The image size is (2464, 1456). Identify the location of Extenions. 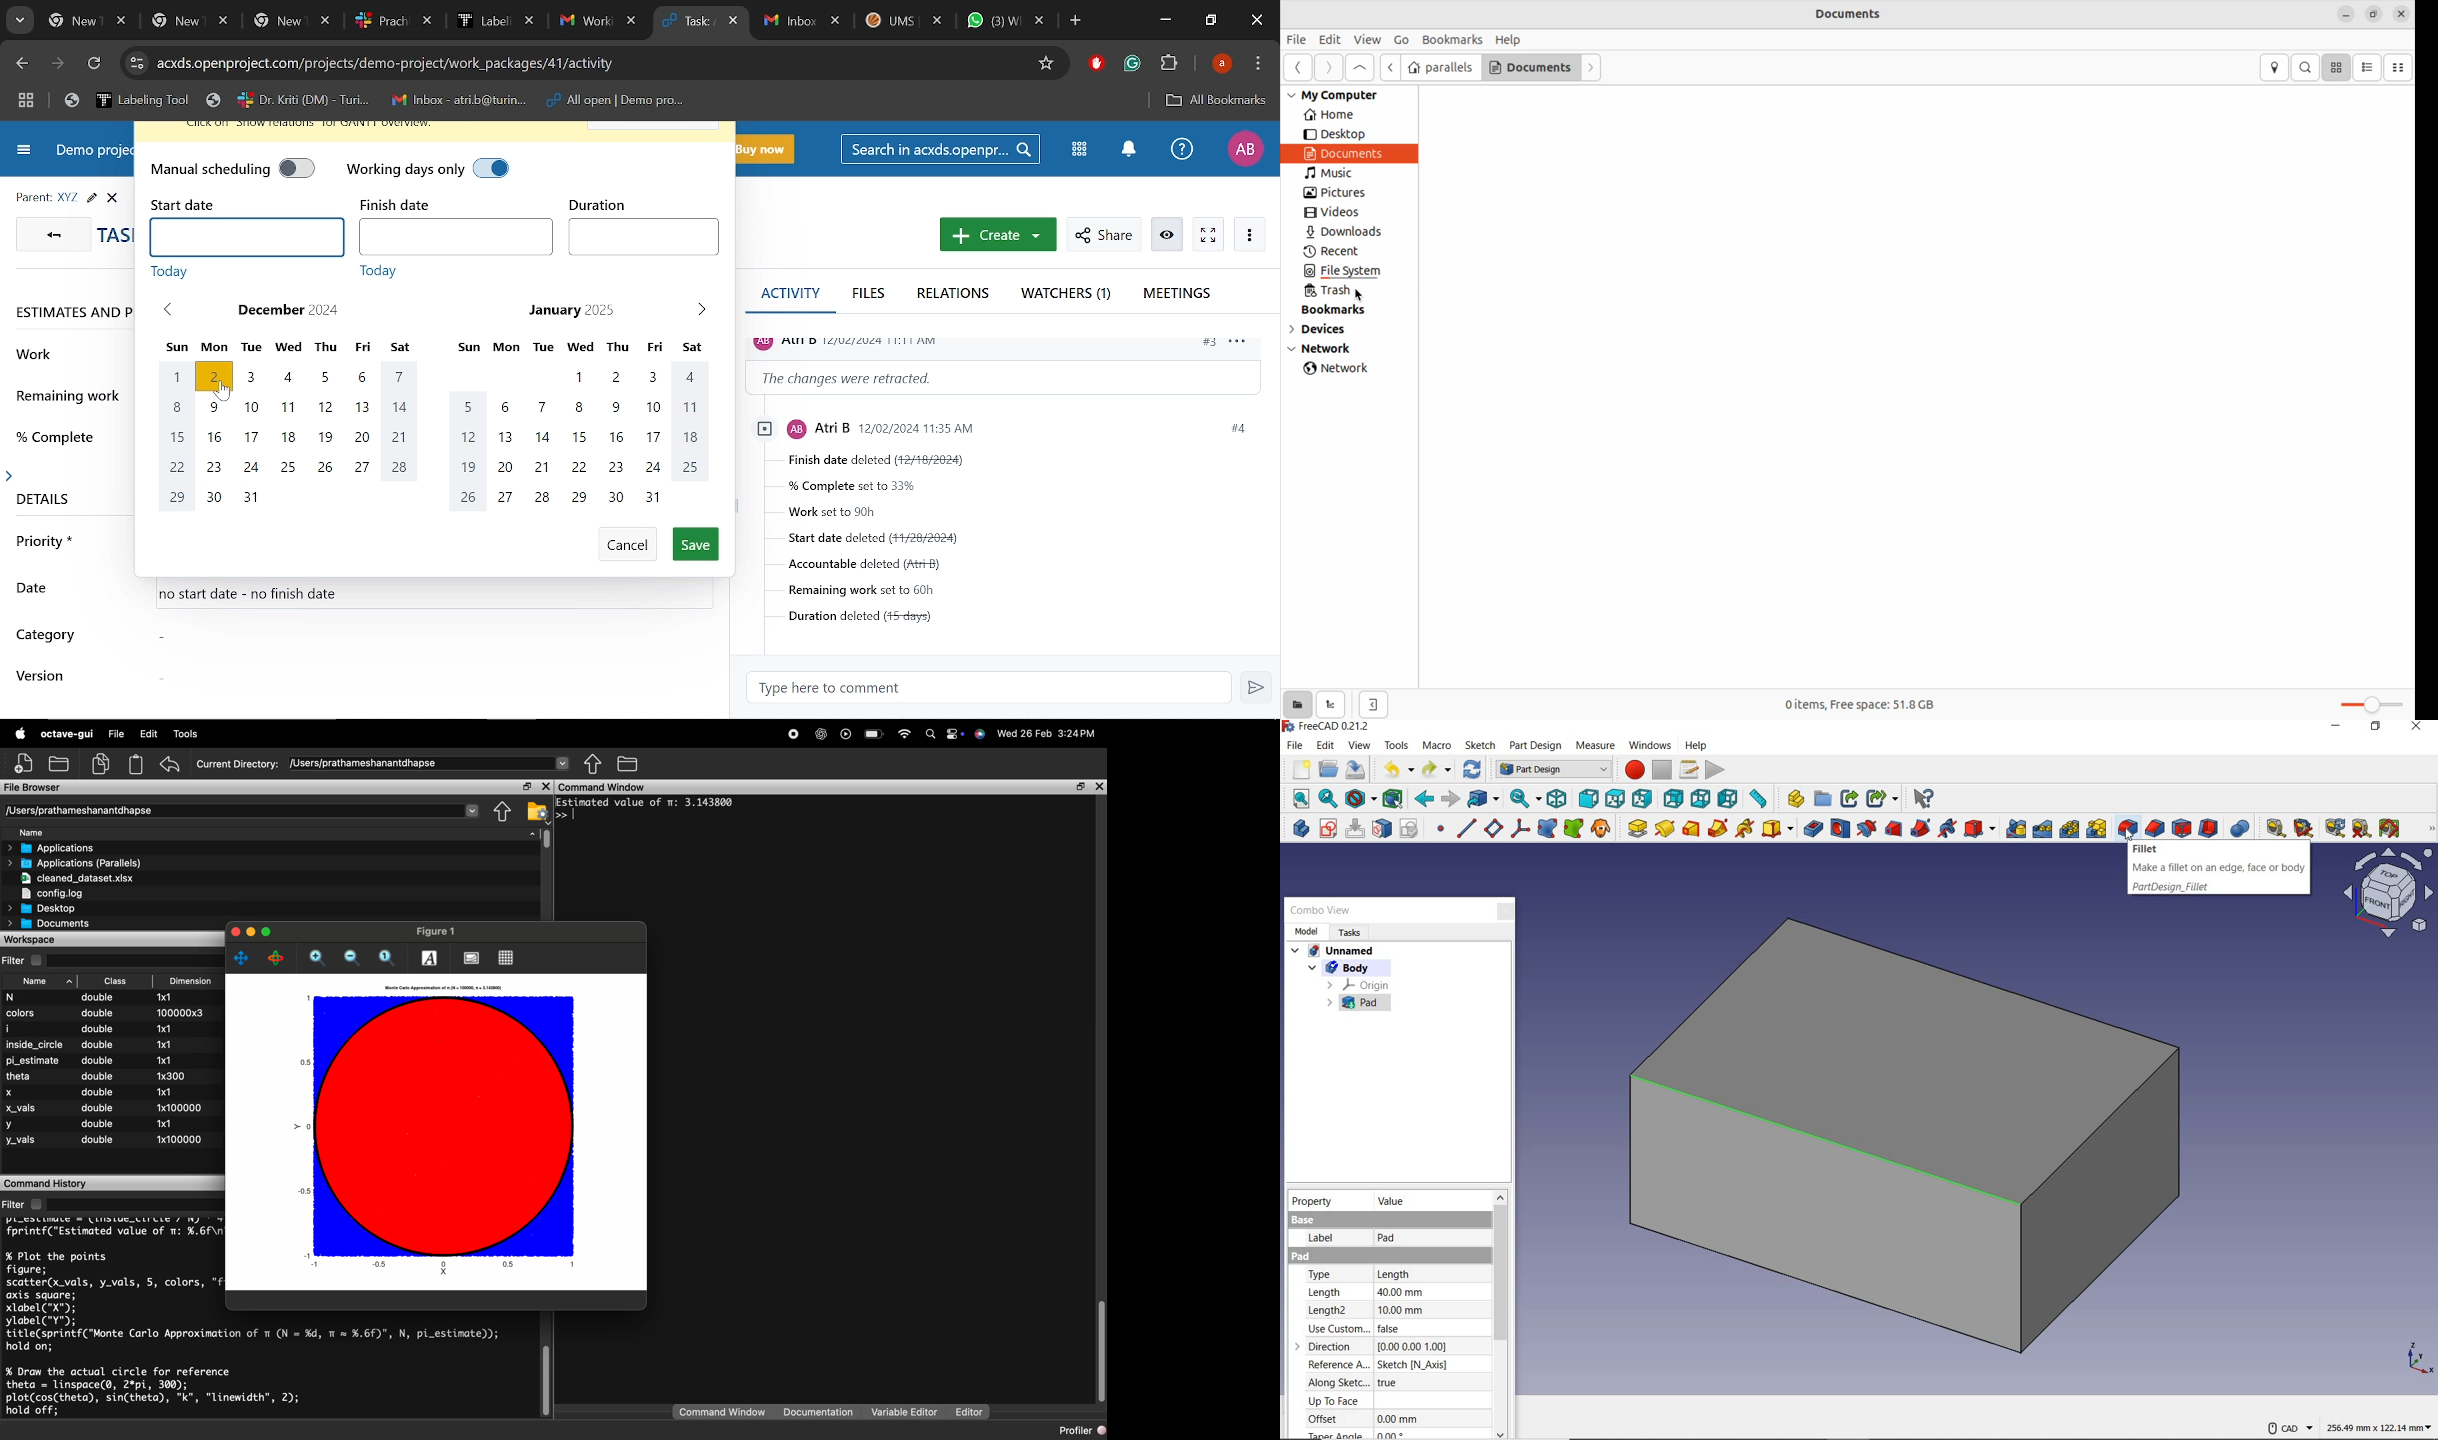
(1169, 65).